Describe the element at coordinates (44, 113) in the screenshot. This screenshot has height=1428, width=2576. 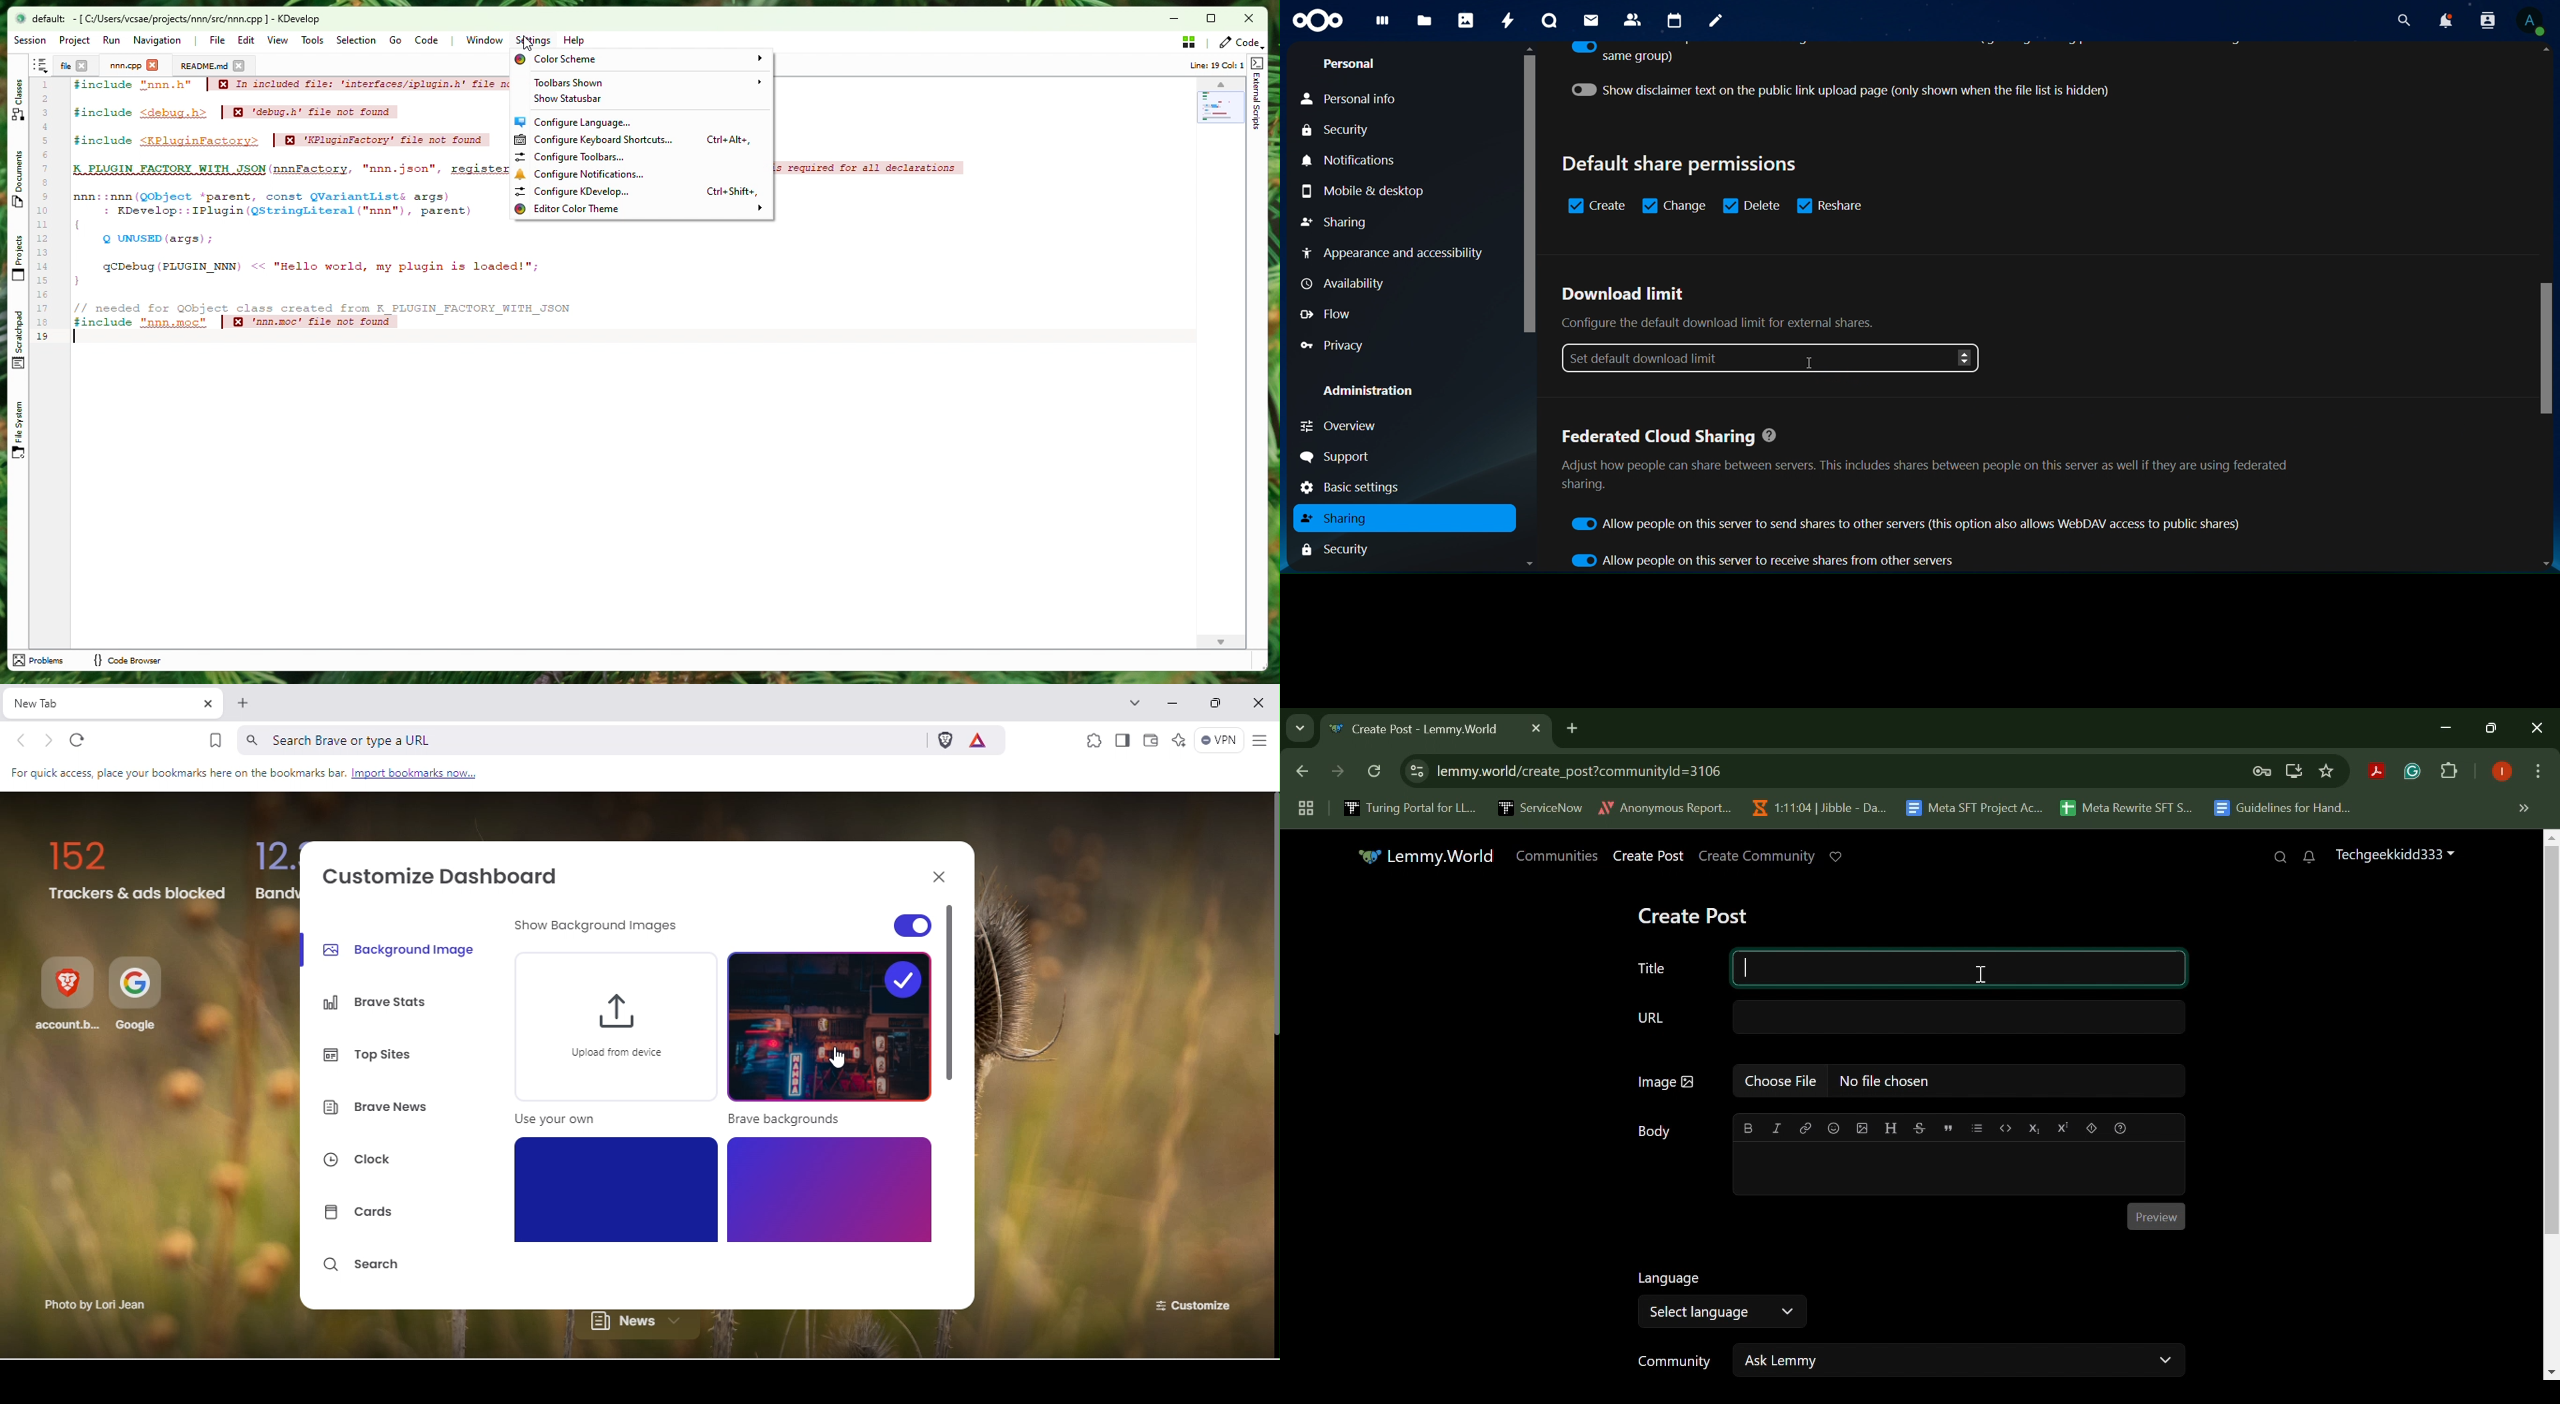
I see `3` at that location.